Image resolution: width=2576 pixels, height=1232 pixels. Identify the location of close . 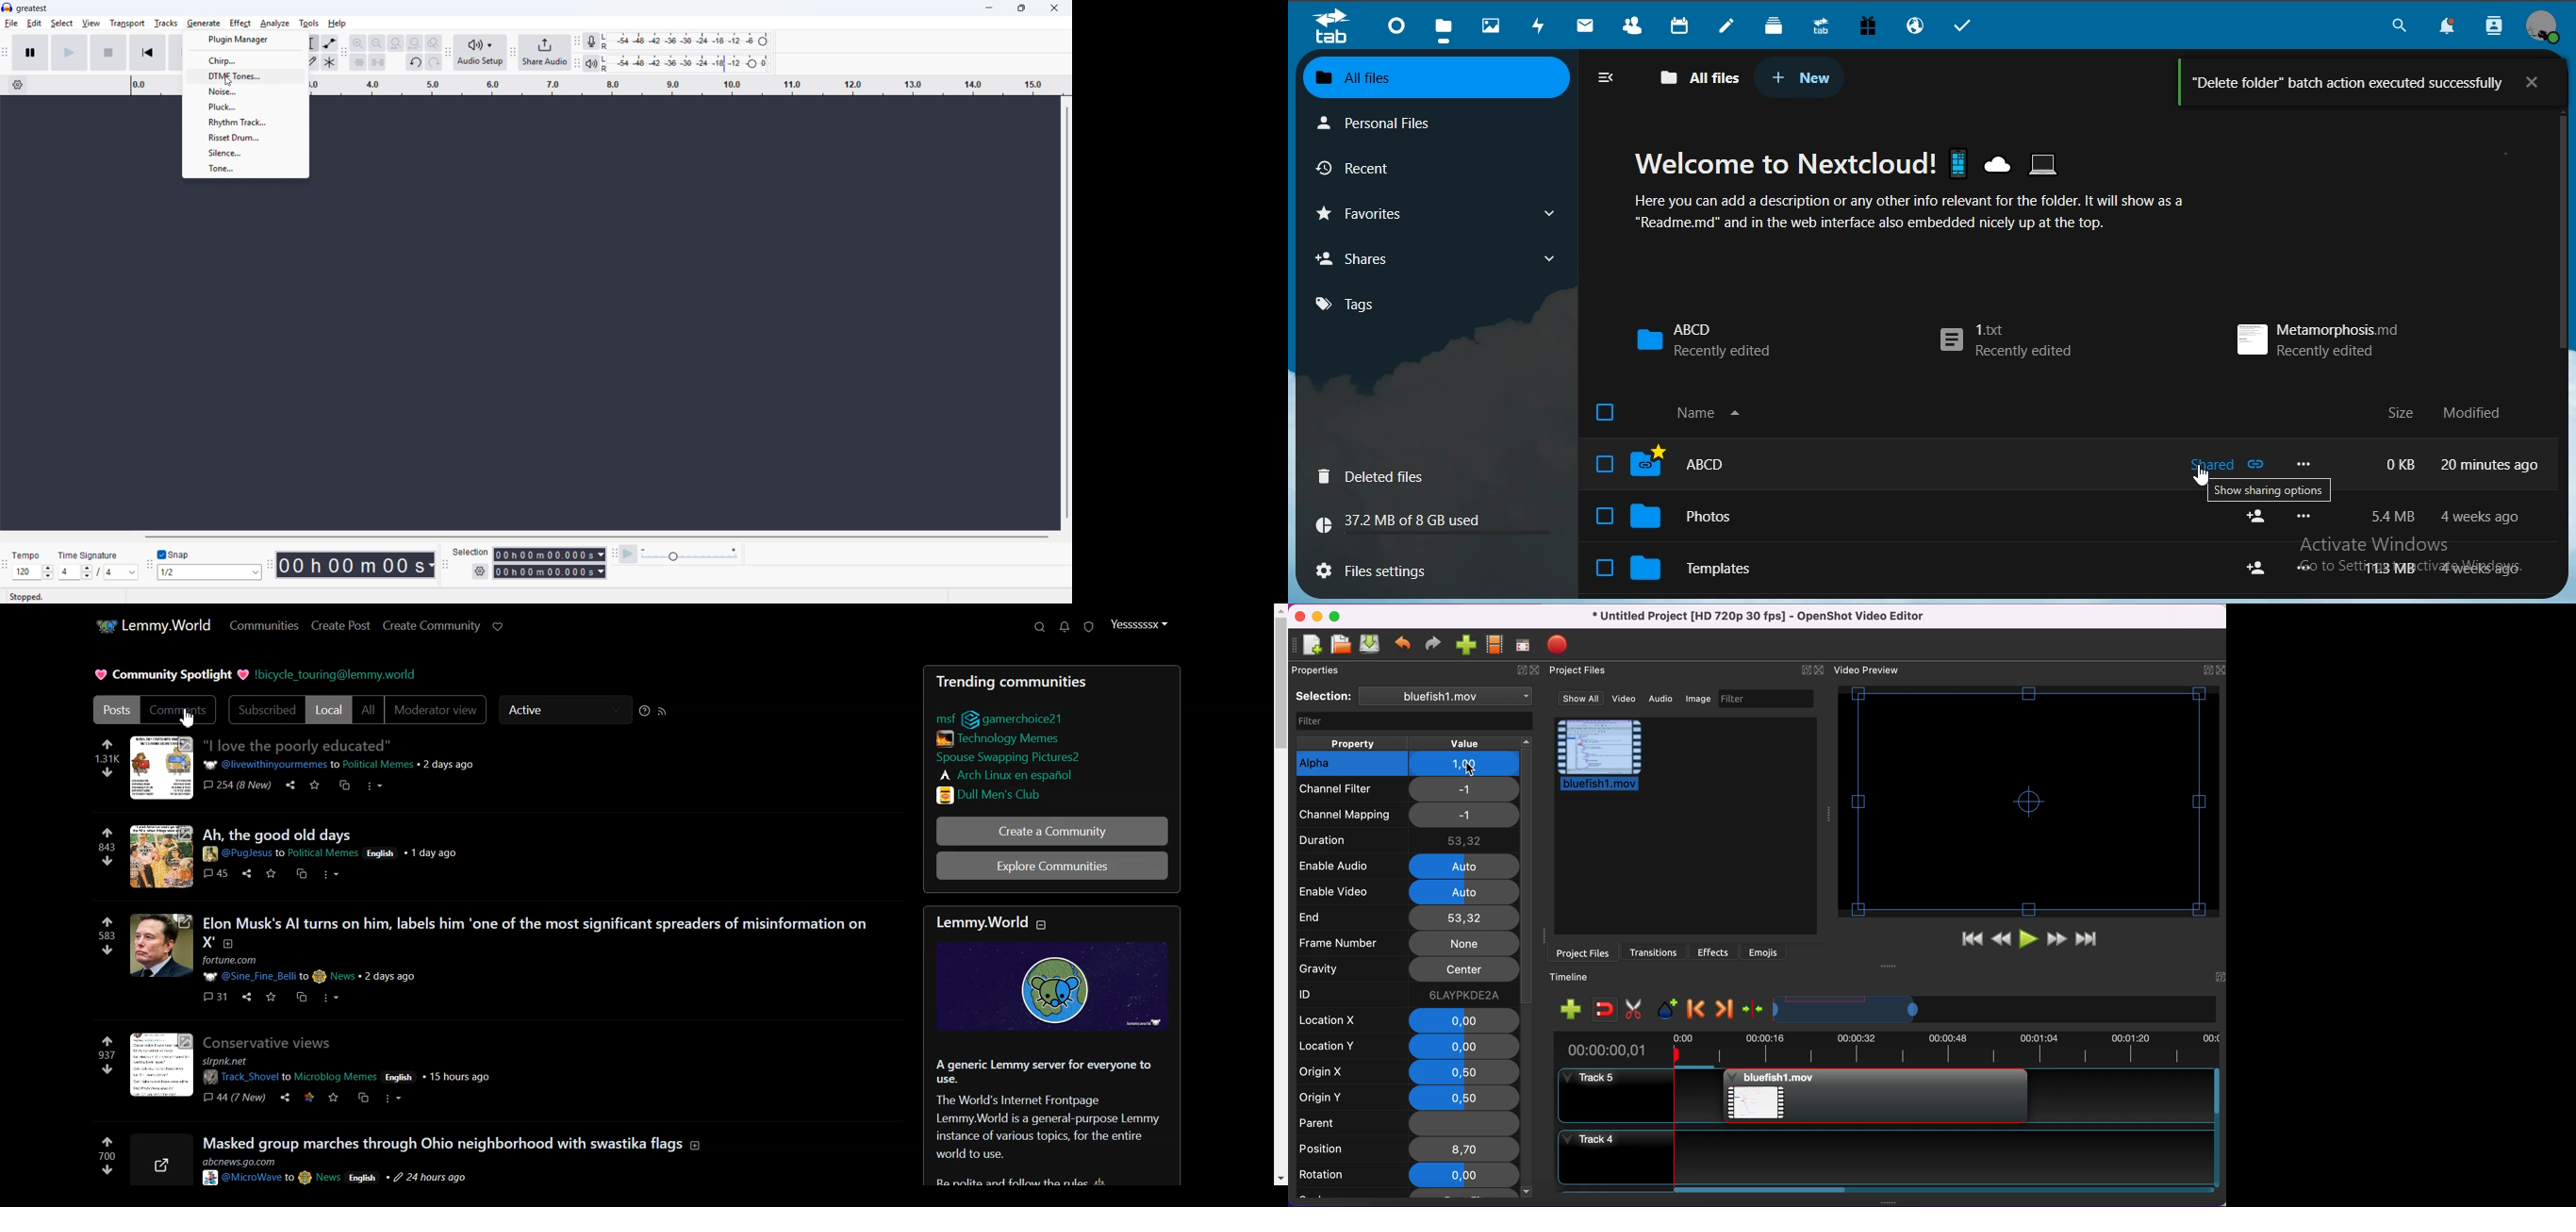
(1055, 8).